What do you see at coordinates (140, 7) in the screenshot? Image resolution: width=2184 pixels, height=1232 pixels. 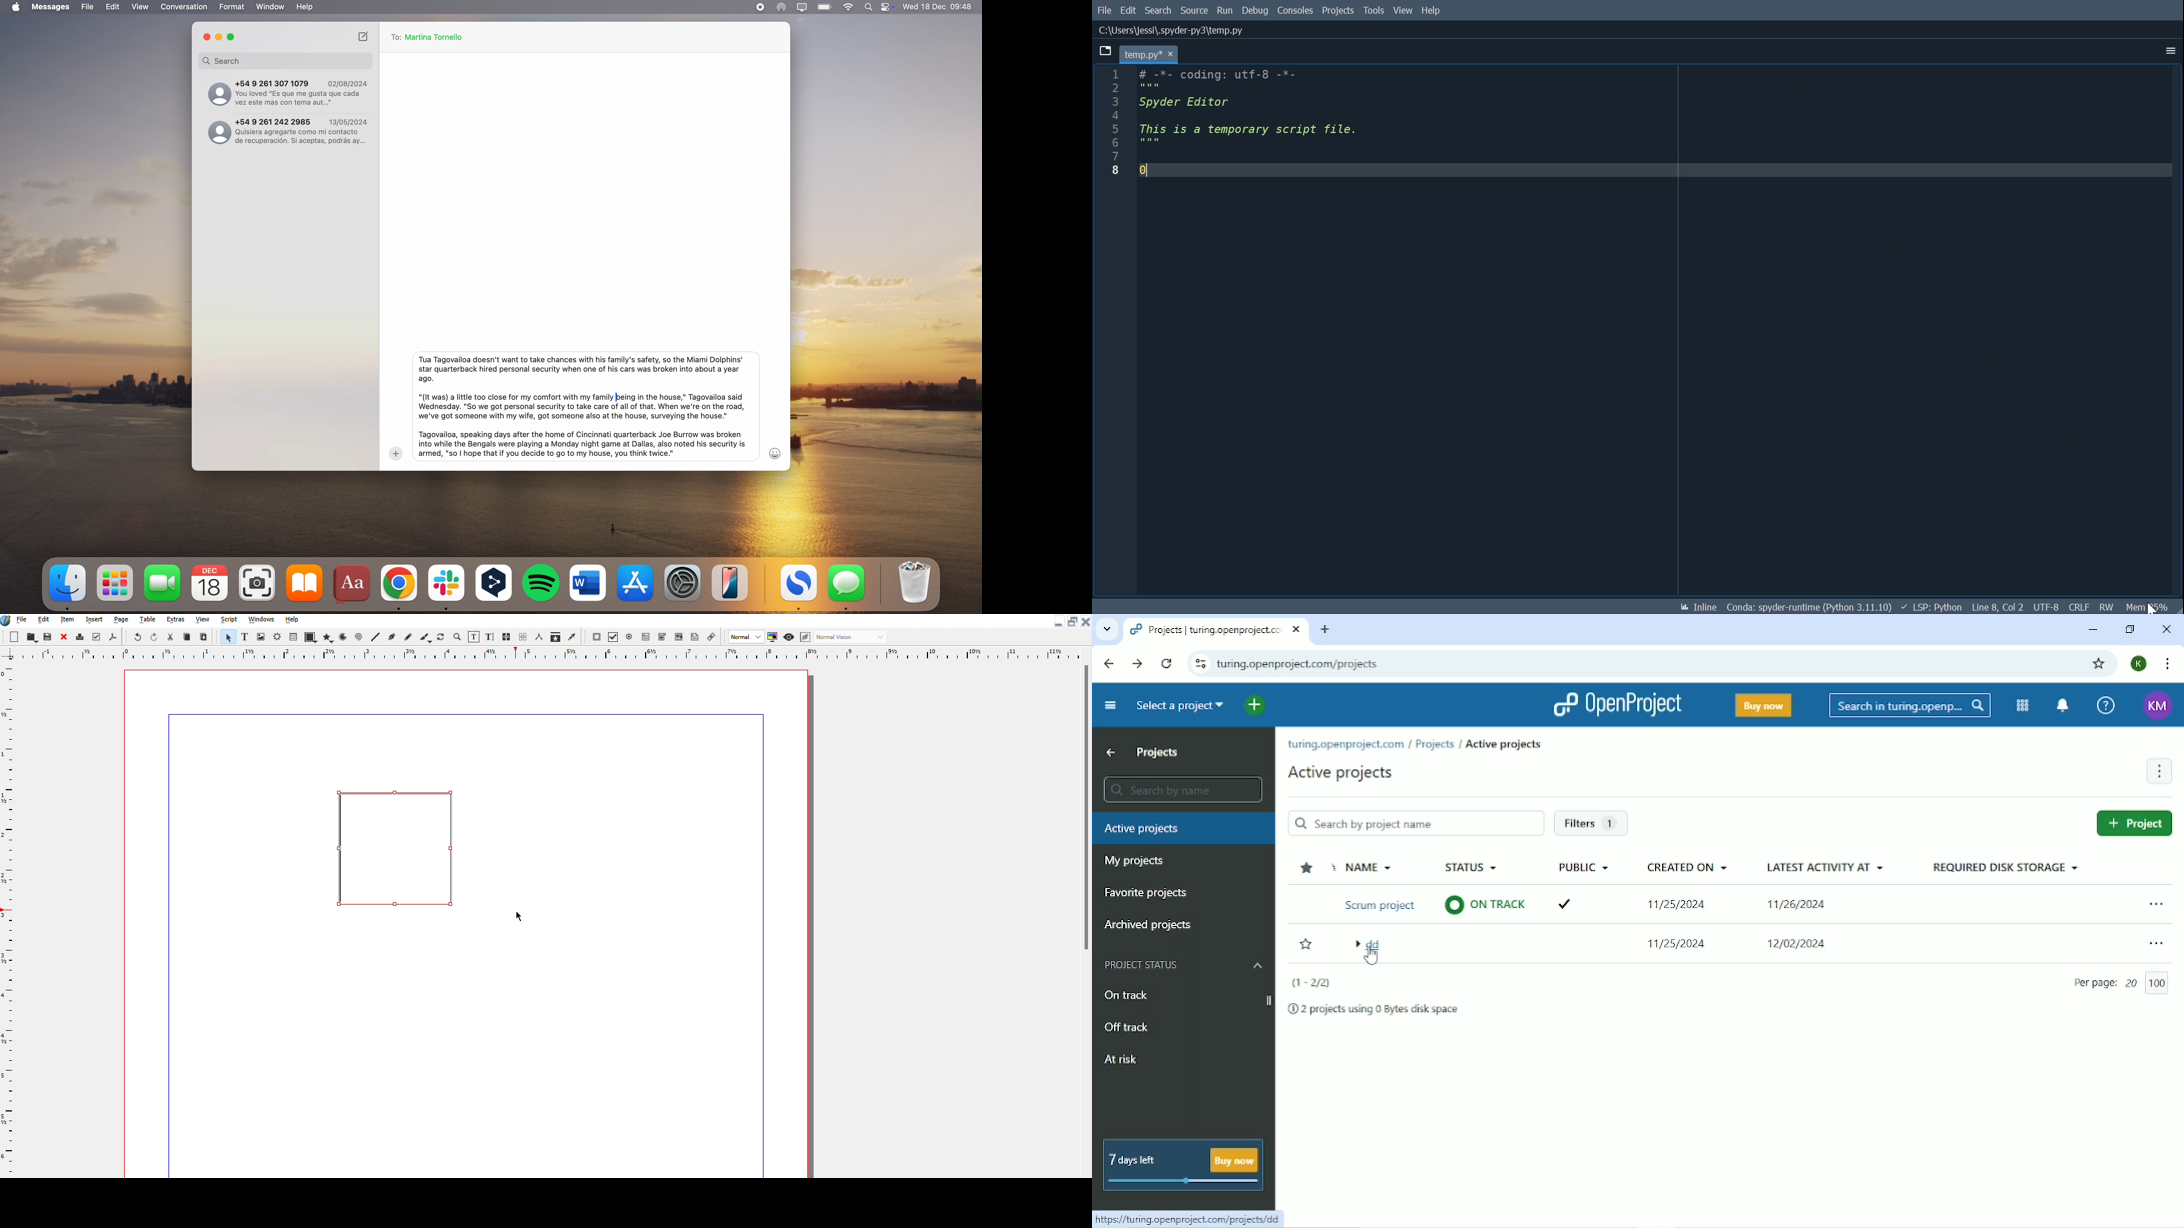 I see `view` at bounding box center [140, 7].